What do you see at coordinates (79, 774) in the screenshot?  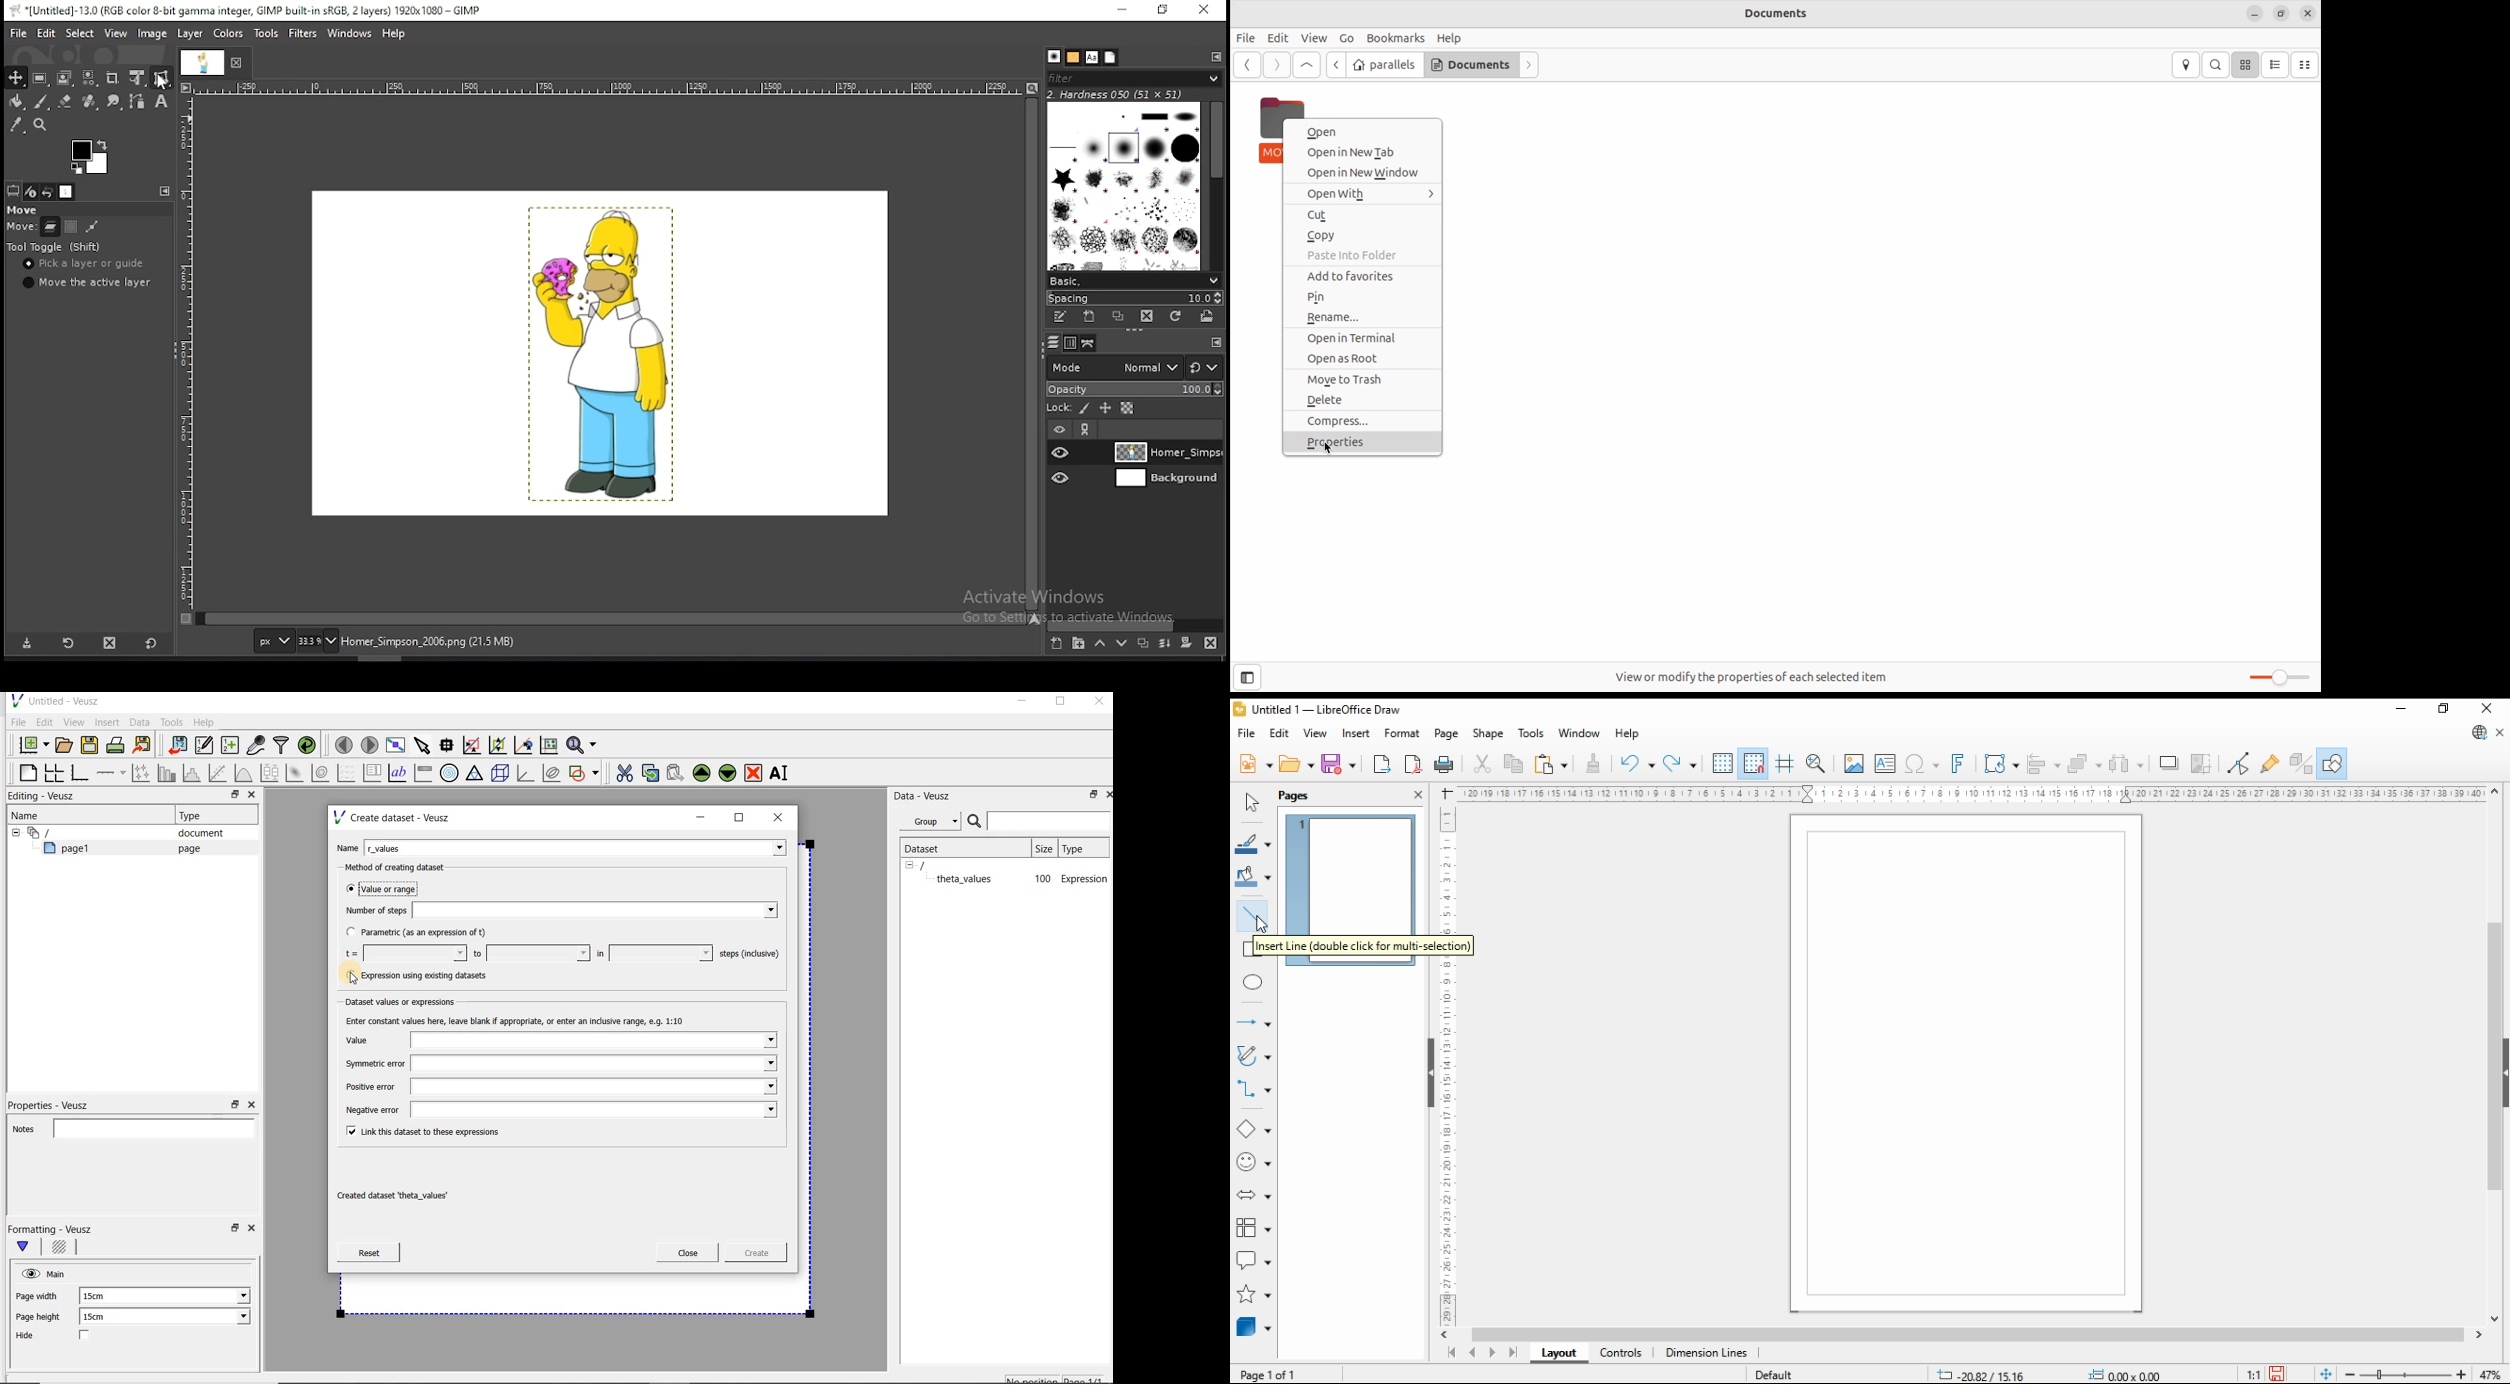 I see `base graph` at bounding box center [79, 774].